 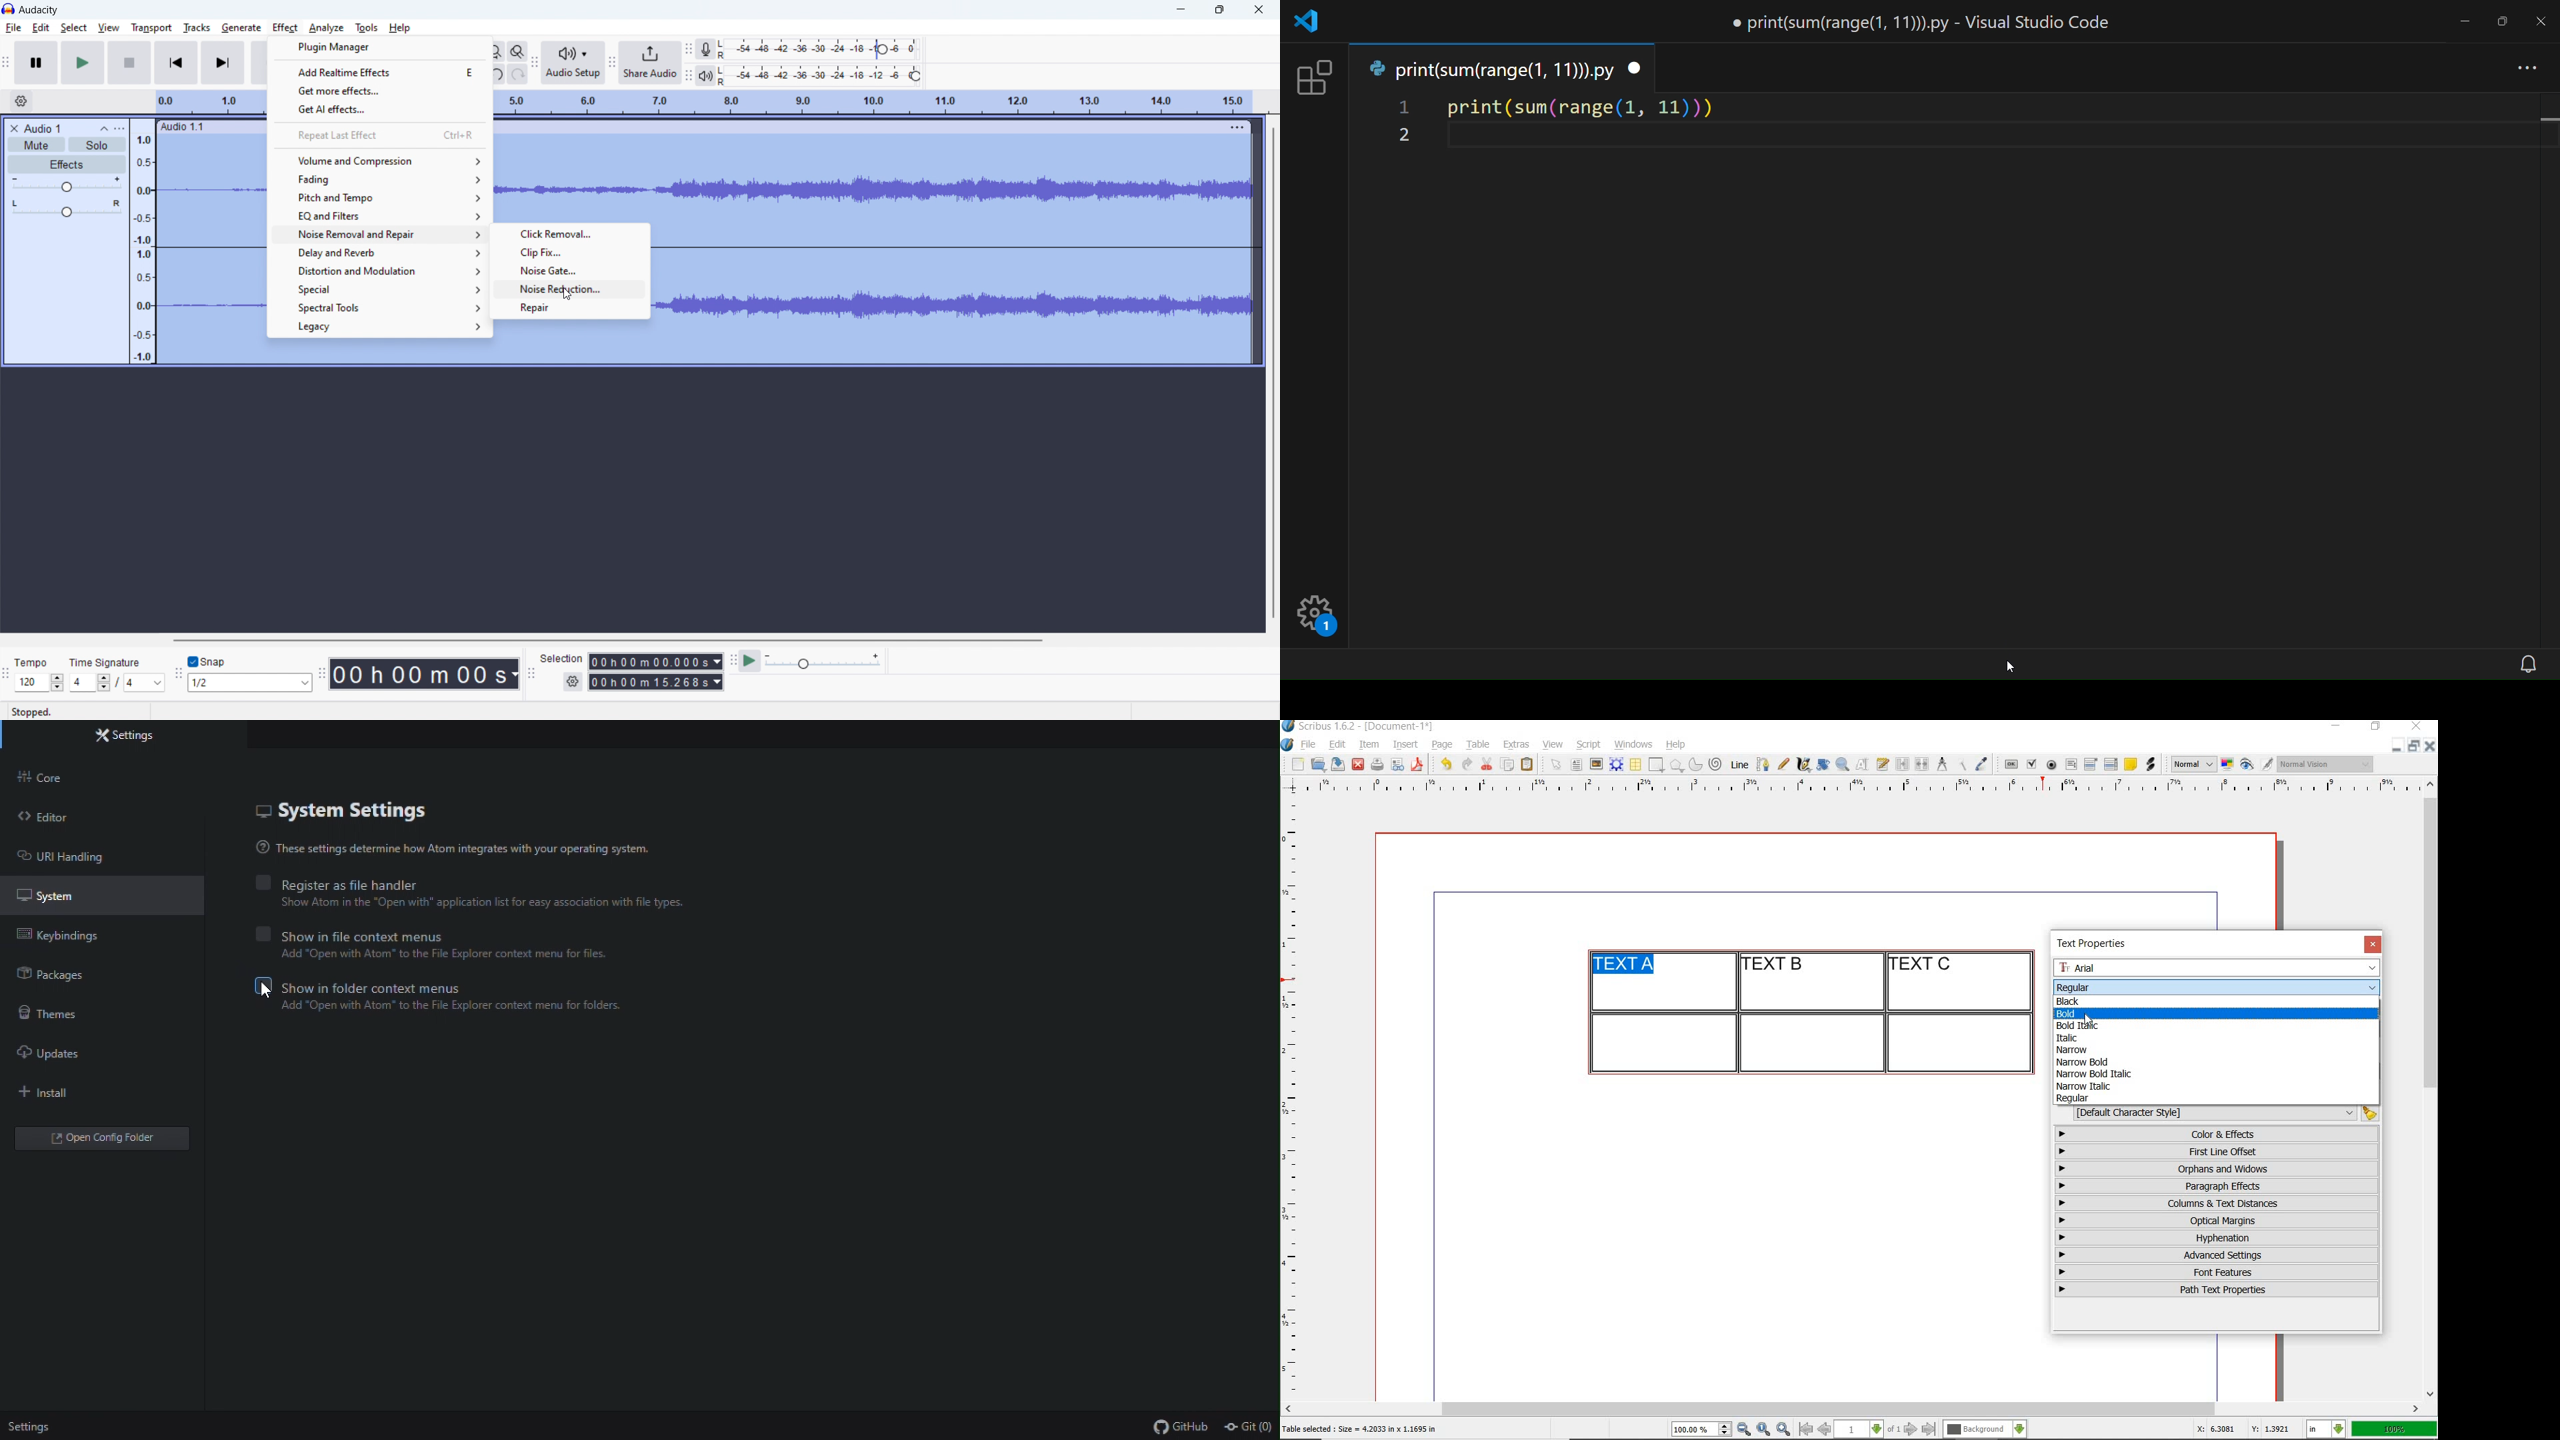 What do you see at coordinates (2414, 745) in the screenshot?
I see `restore` at bounding box center [2414, 745].